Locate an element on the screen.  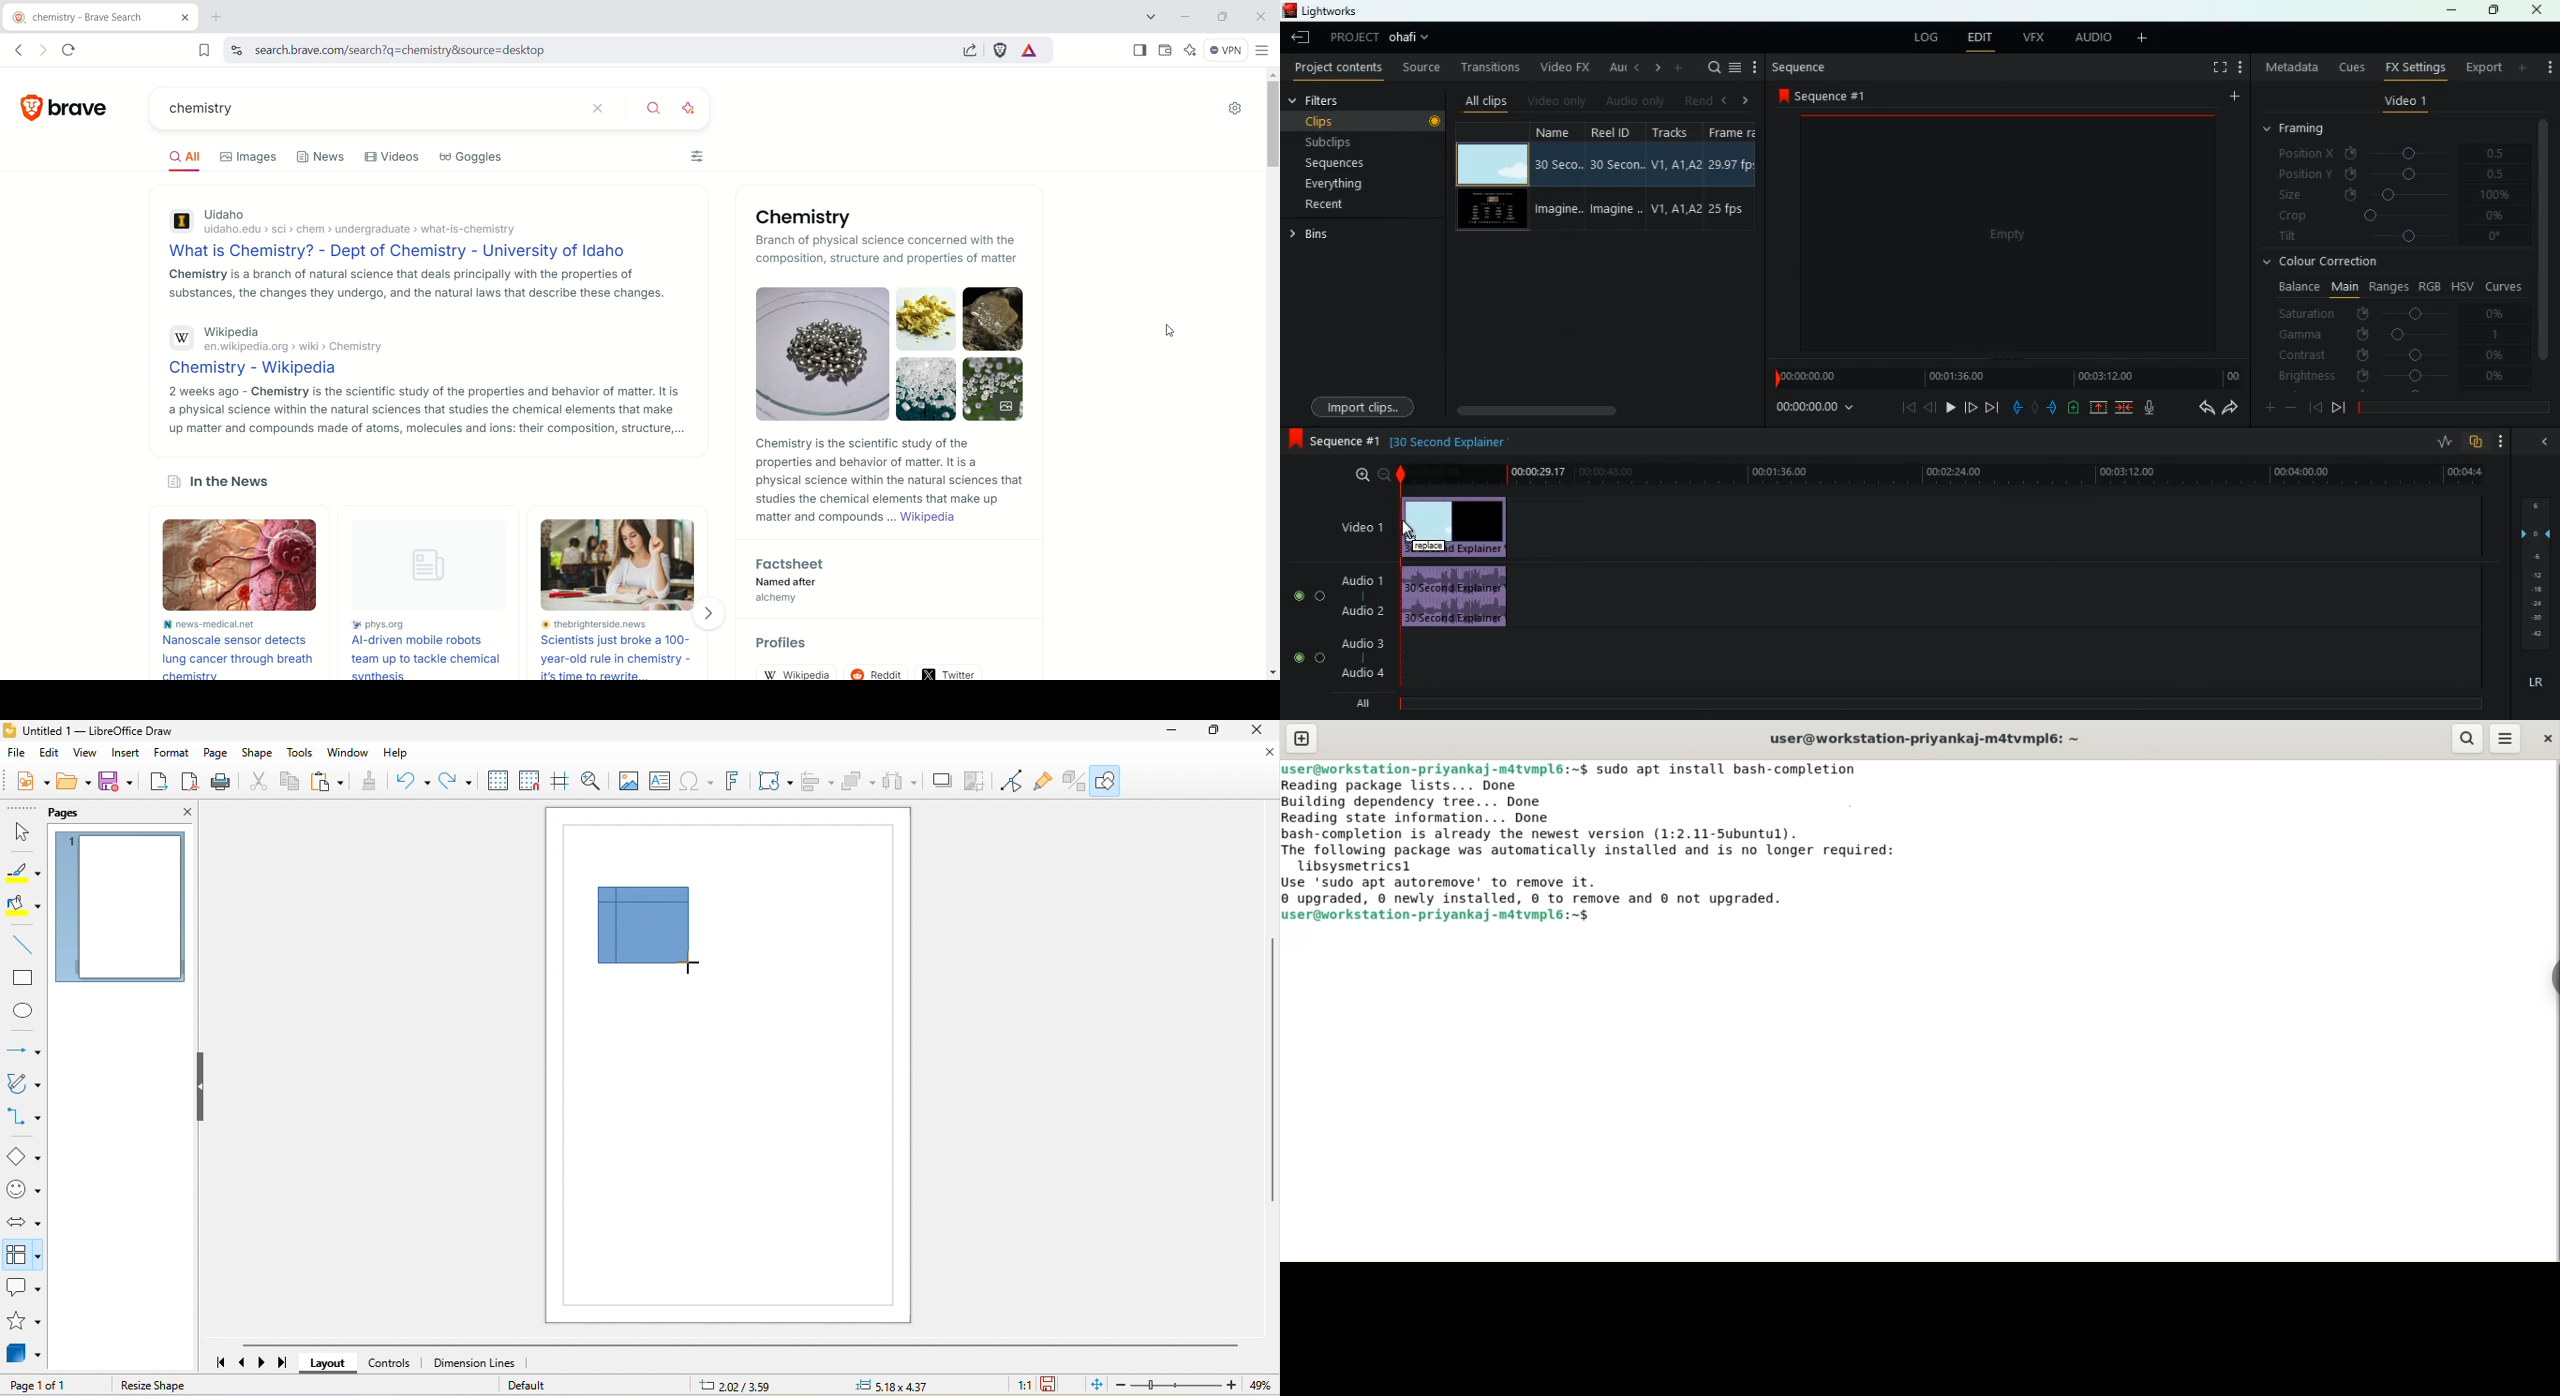
show draw function is located at coordinates (1105, 781).